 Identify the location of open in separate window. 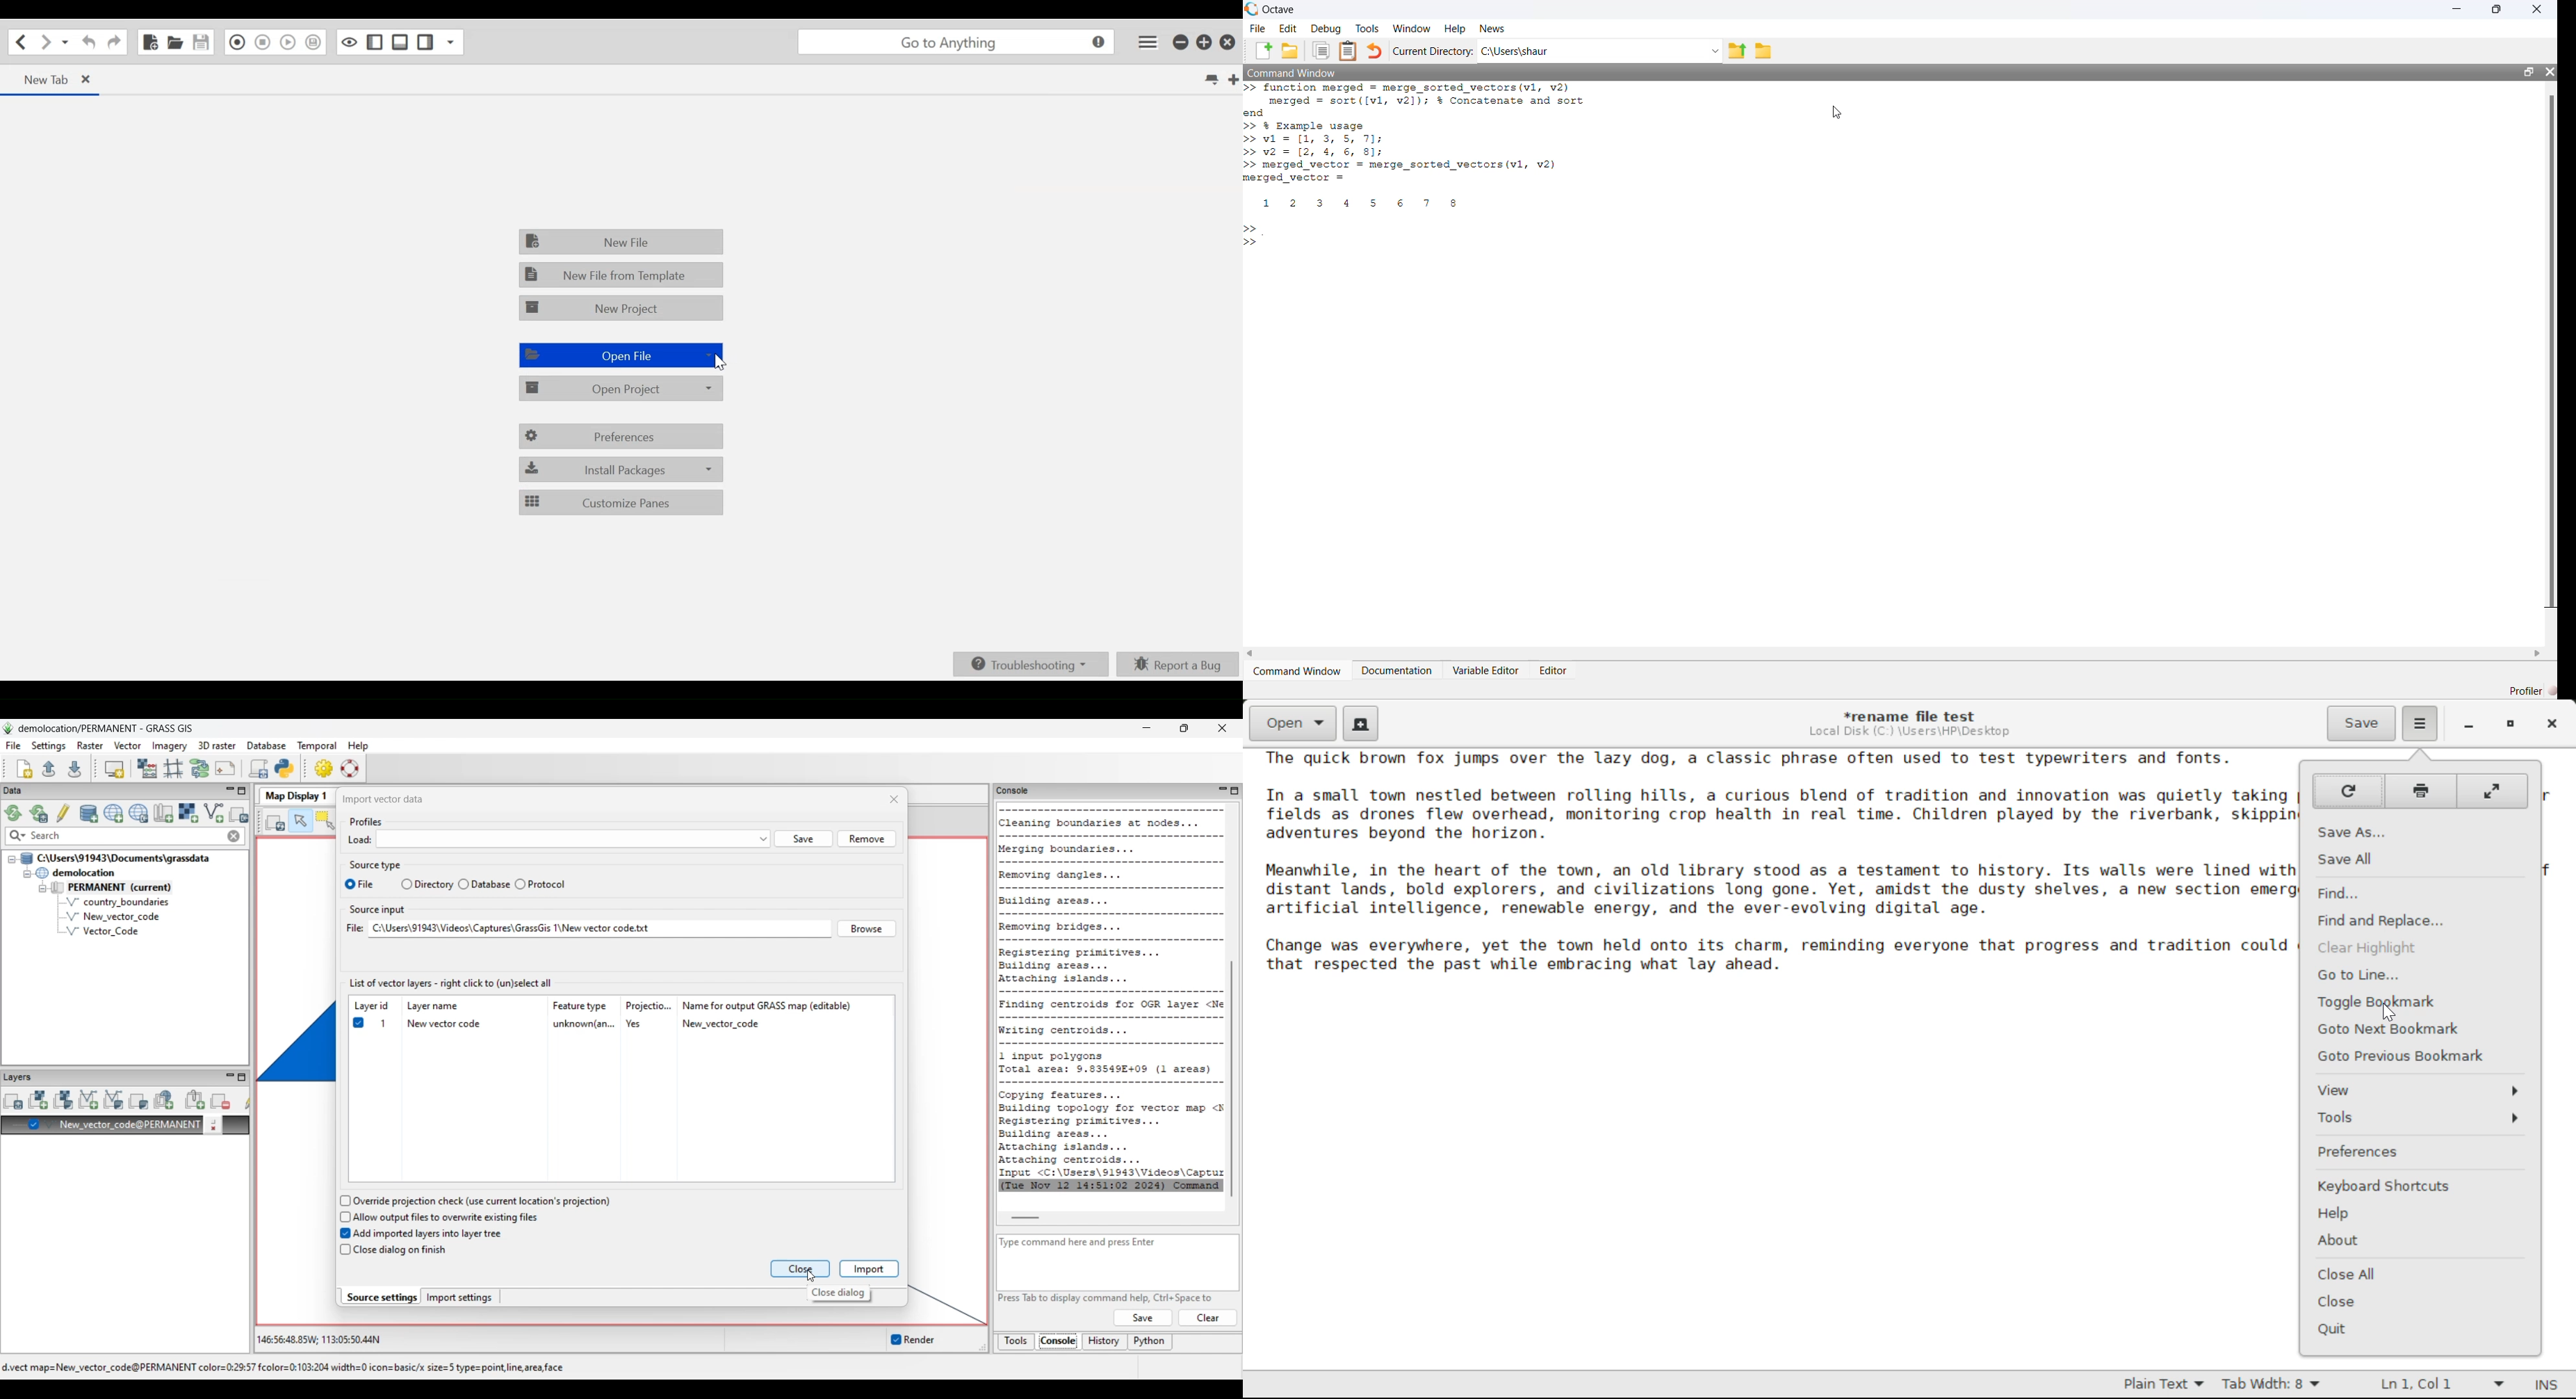
(2528, 72).